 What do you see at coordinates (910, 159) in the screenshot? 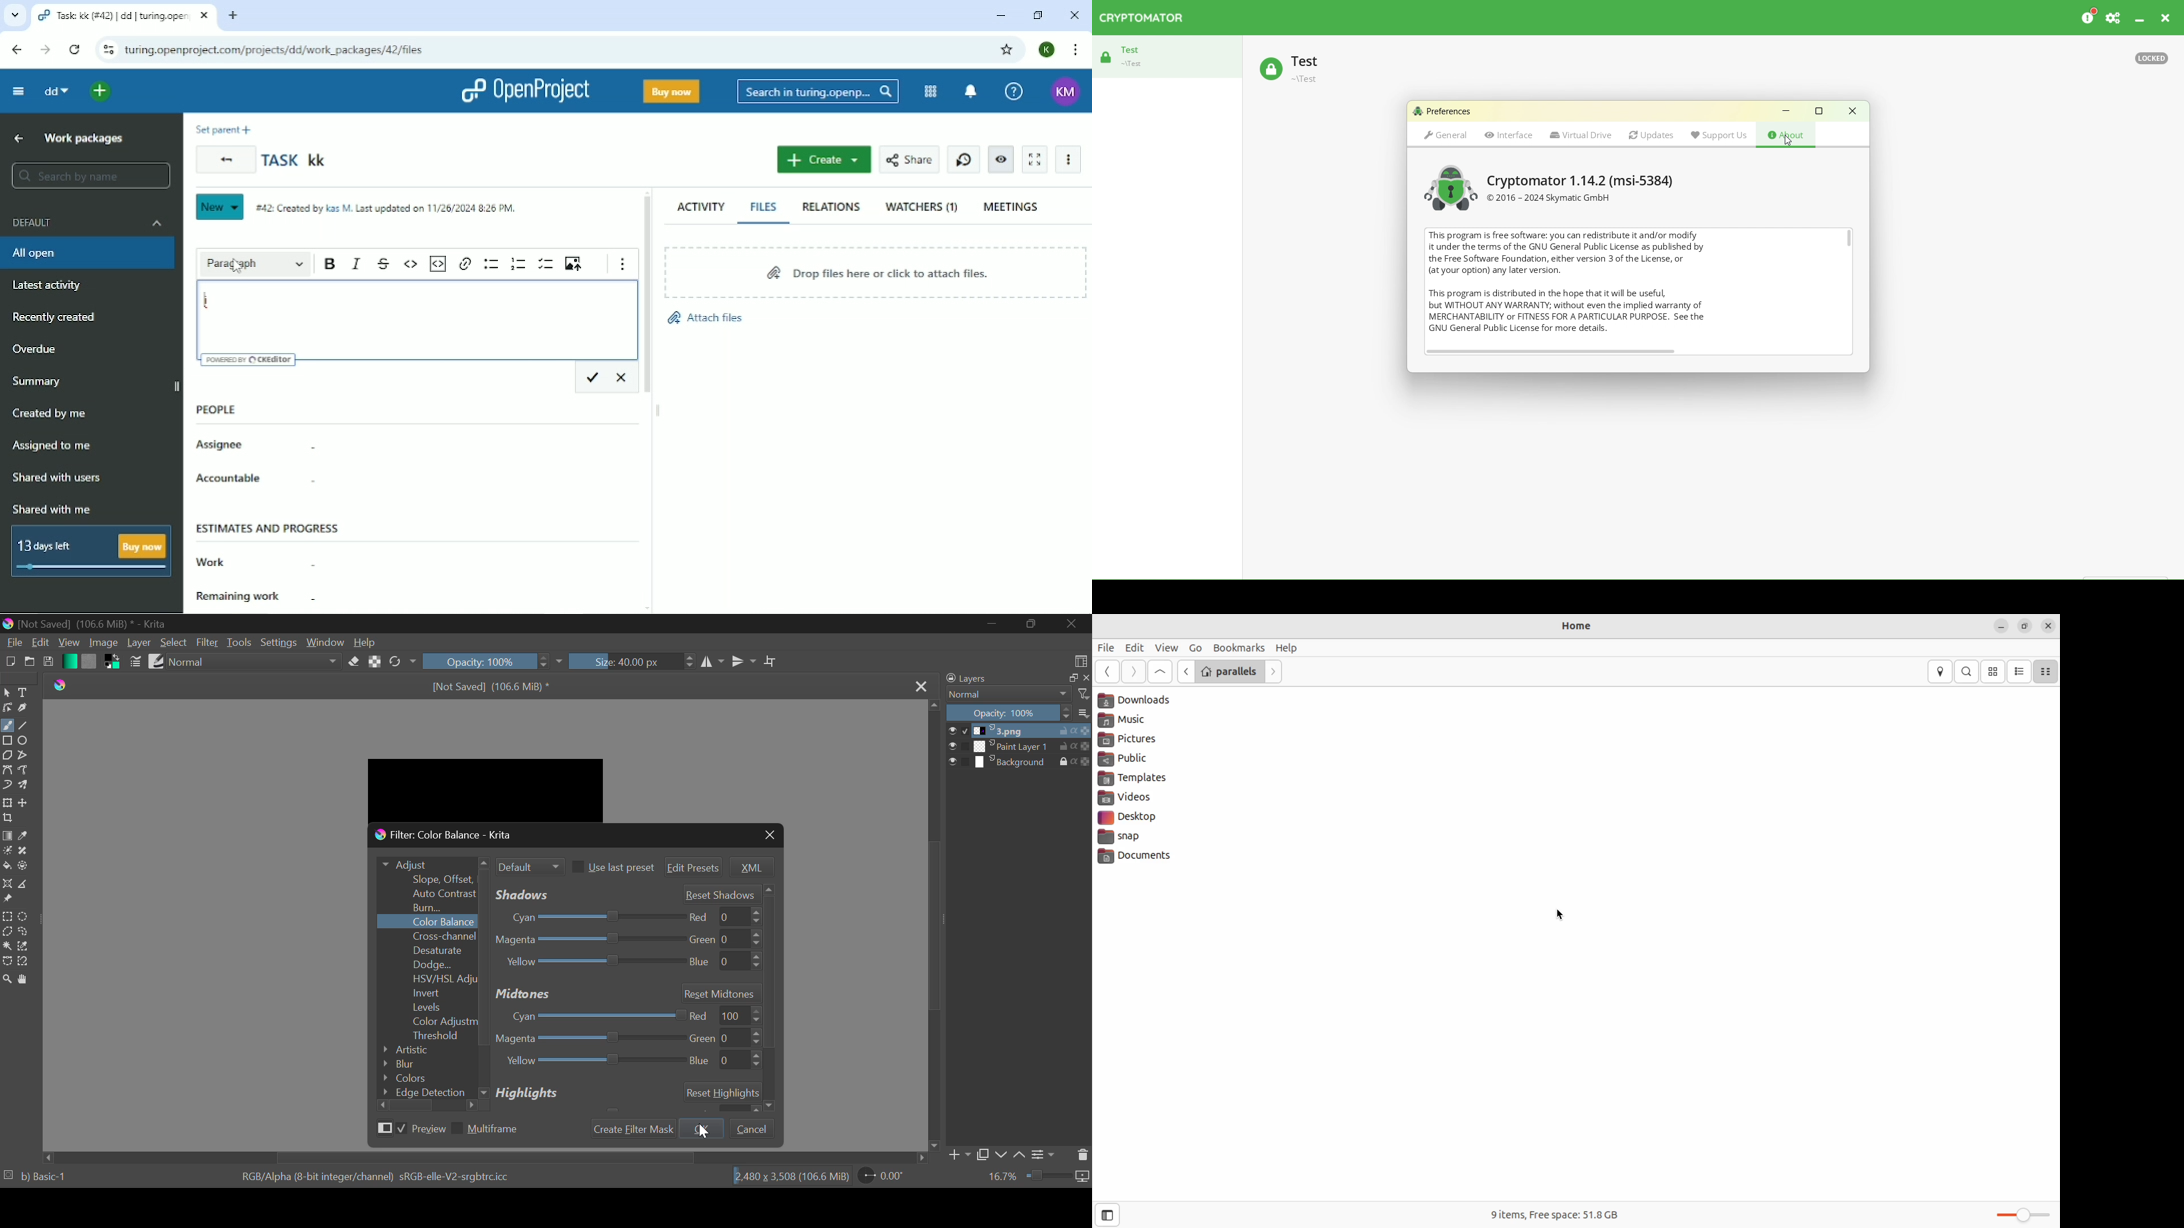
I see `Share` at bounding box center [910, 159].